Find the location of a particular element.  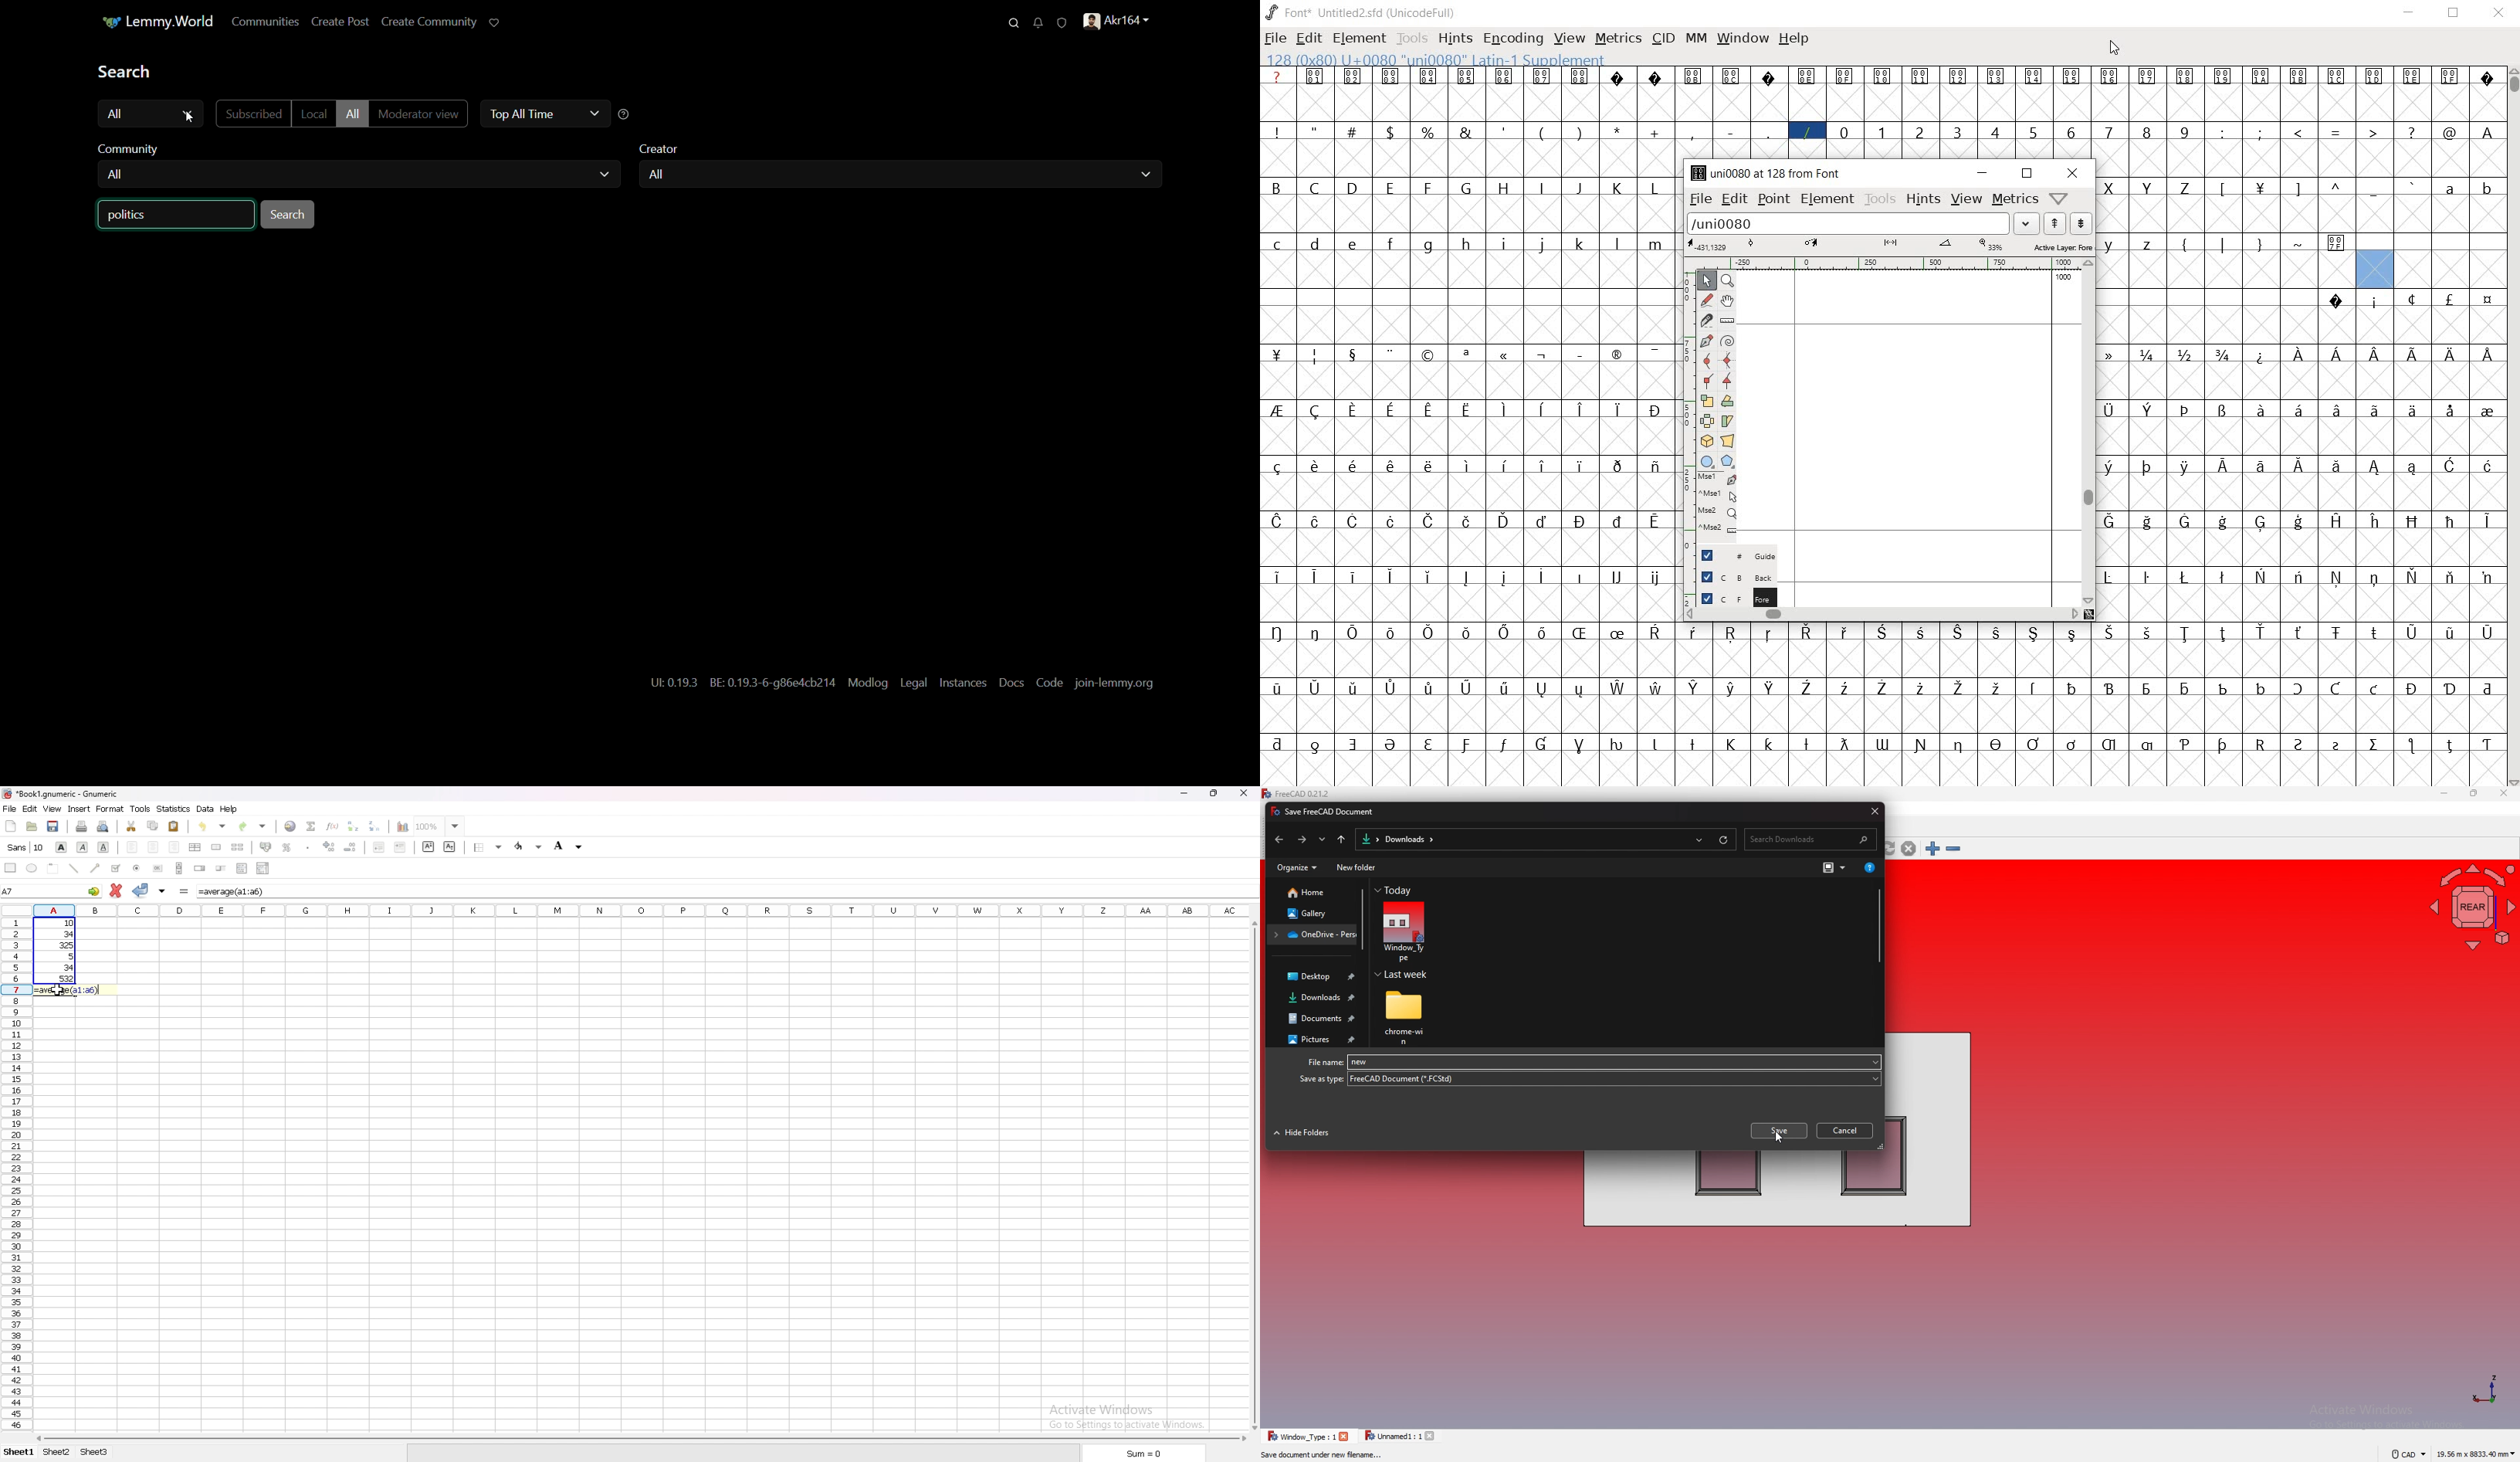

chart is located at coordinates (403, 828).